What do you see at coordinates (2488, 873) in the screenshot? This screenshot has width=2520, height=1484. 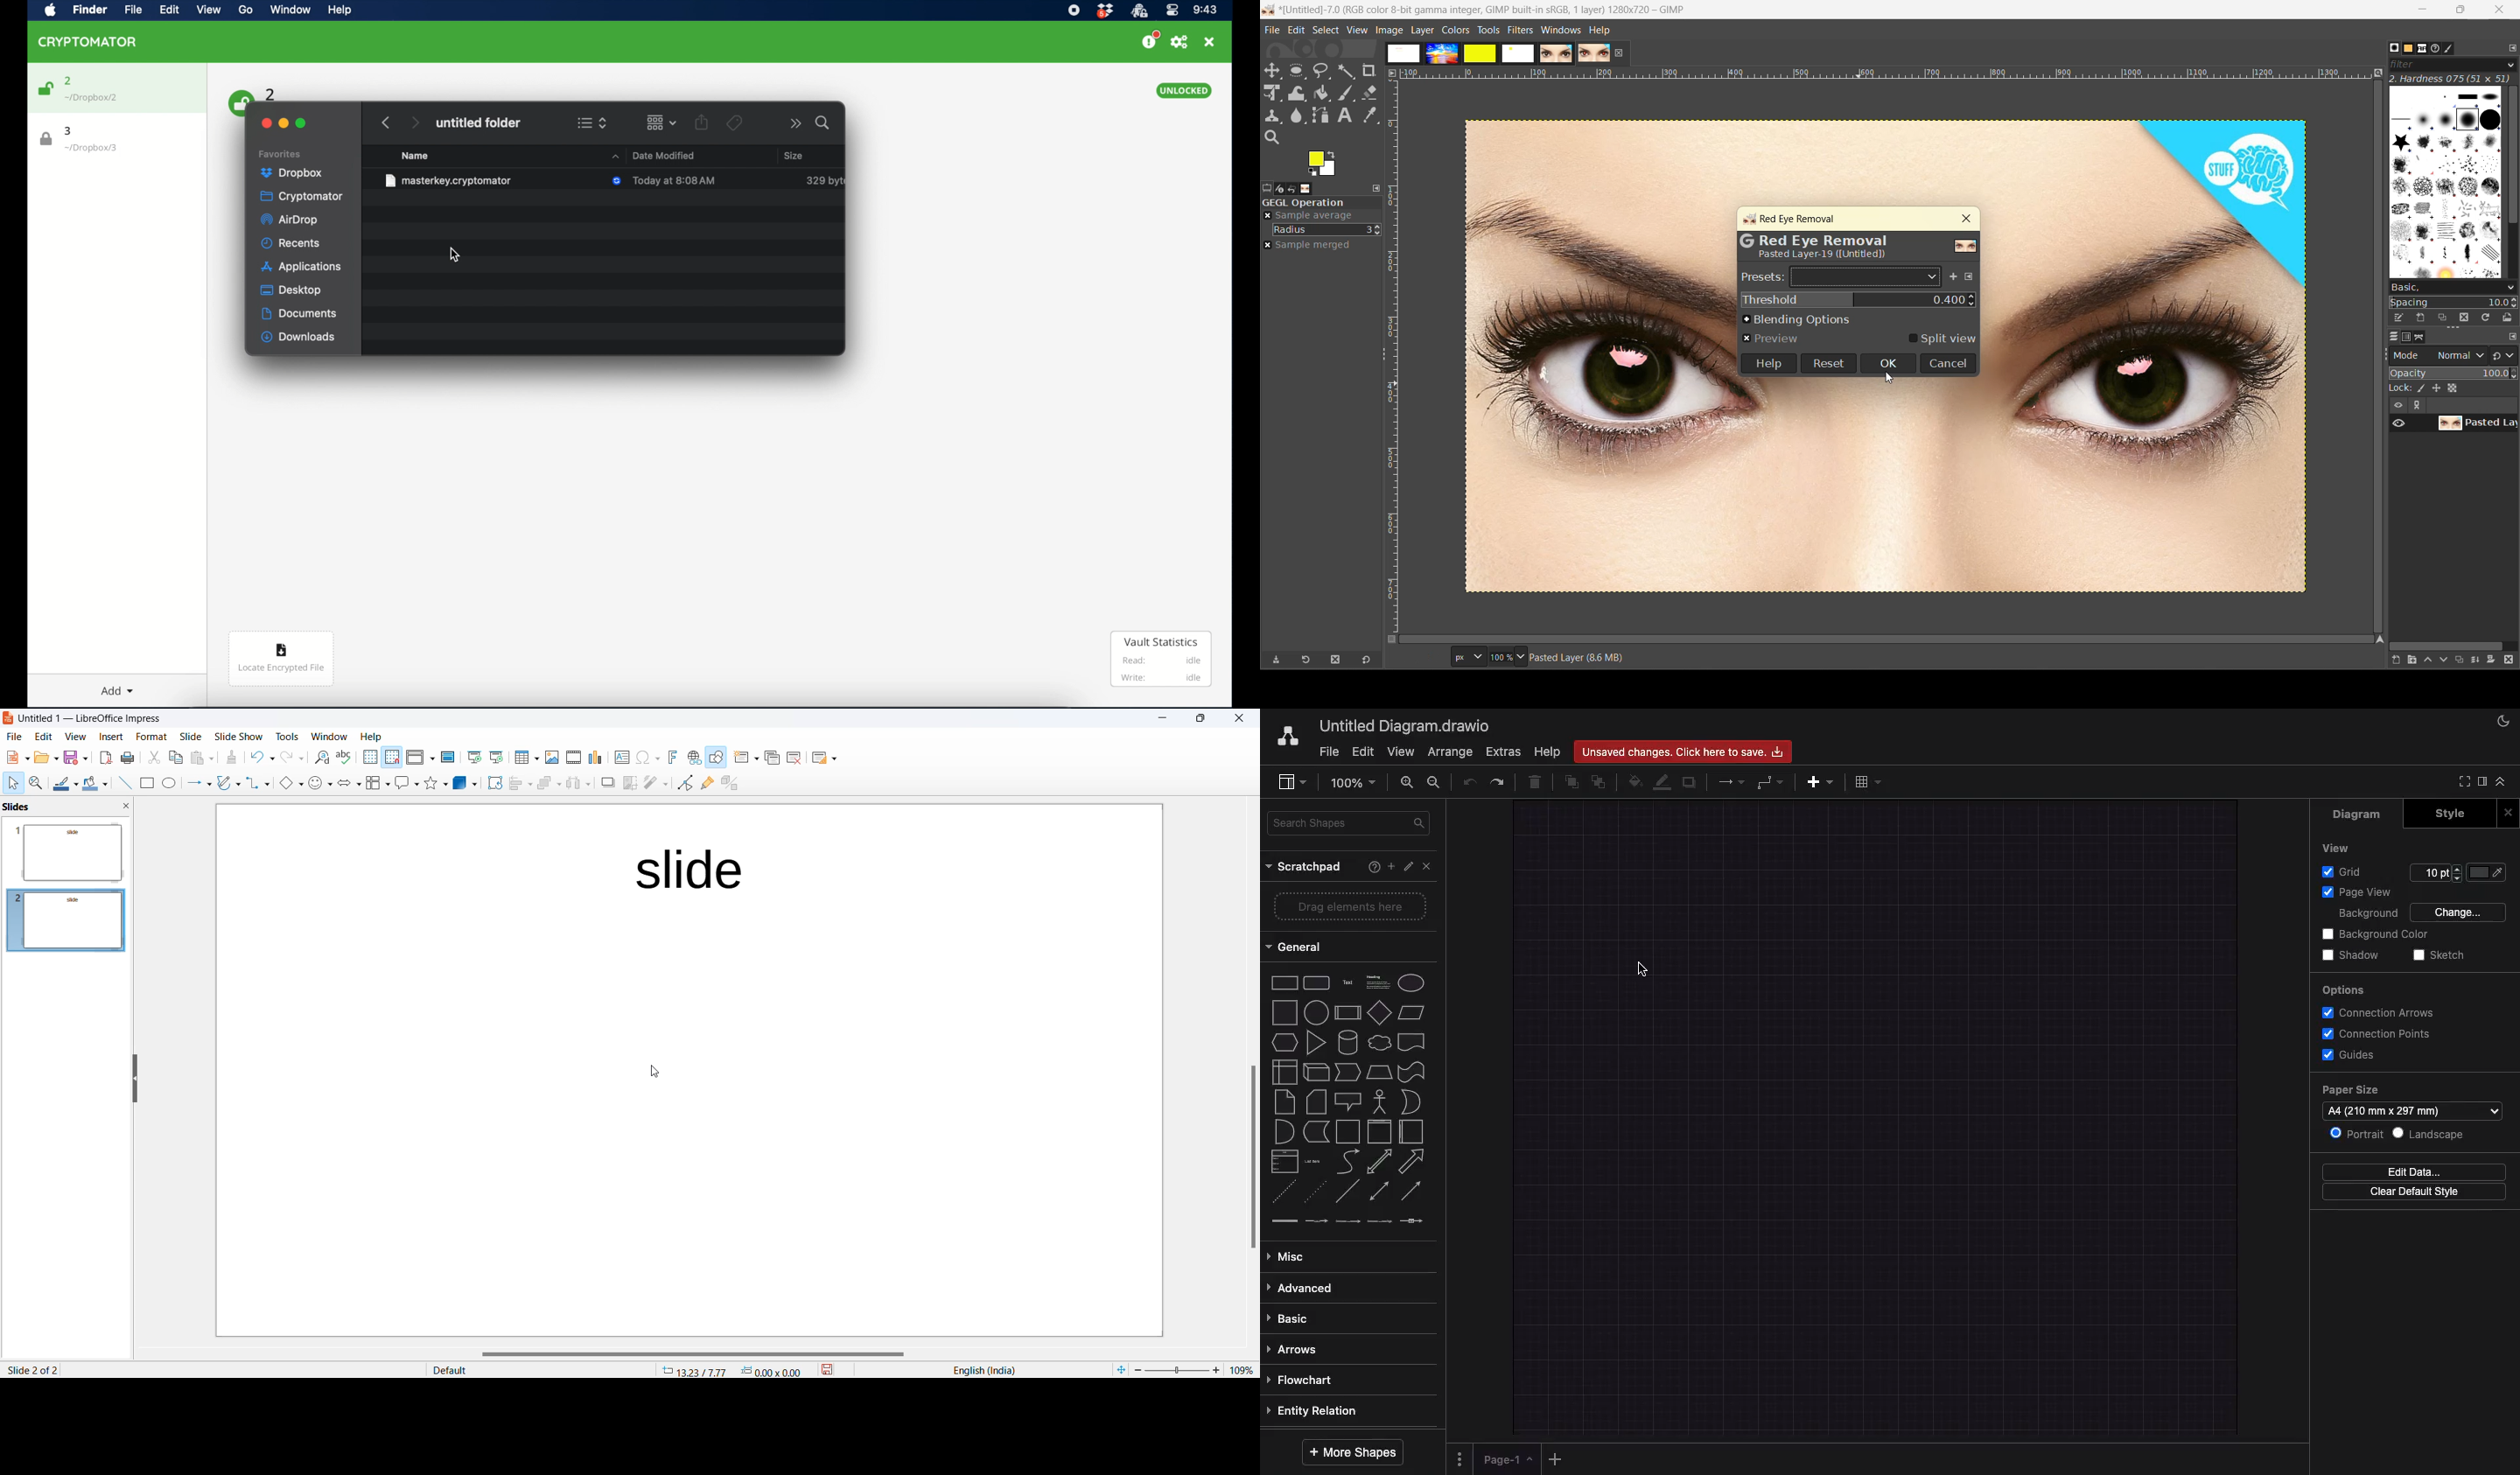 I see `Fill` at bounding box center [2488, 873].